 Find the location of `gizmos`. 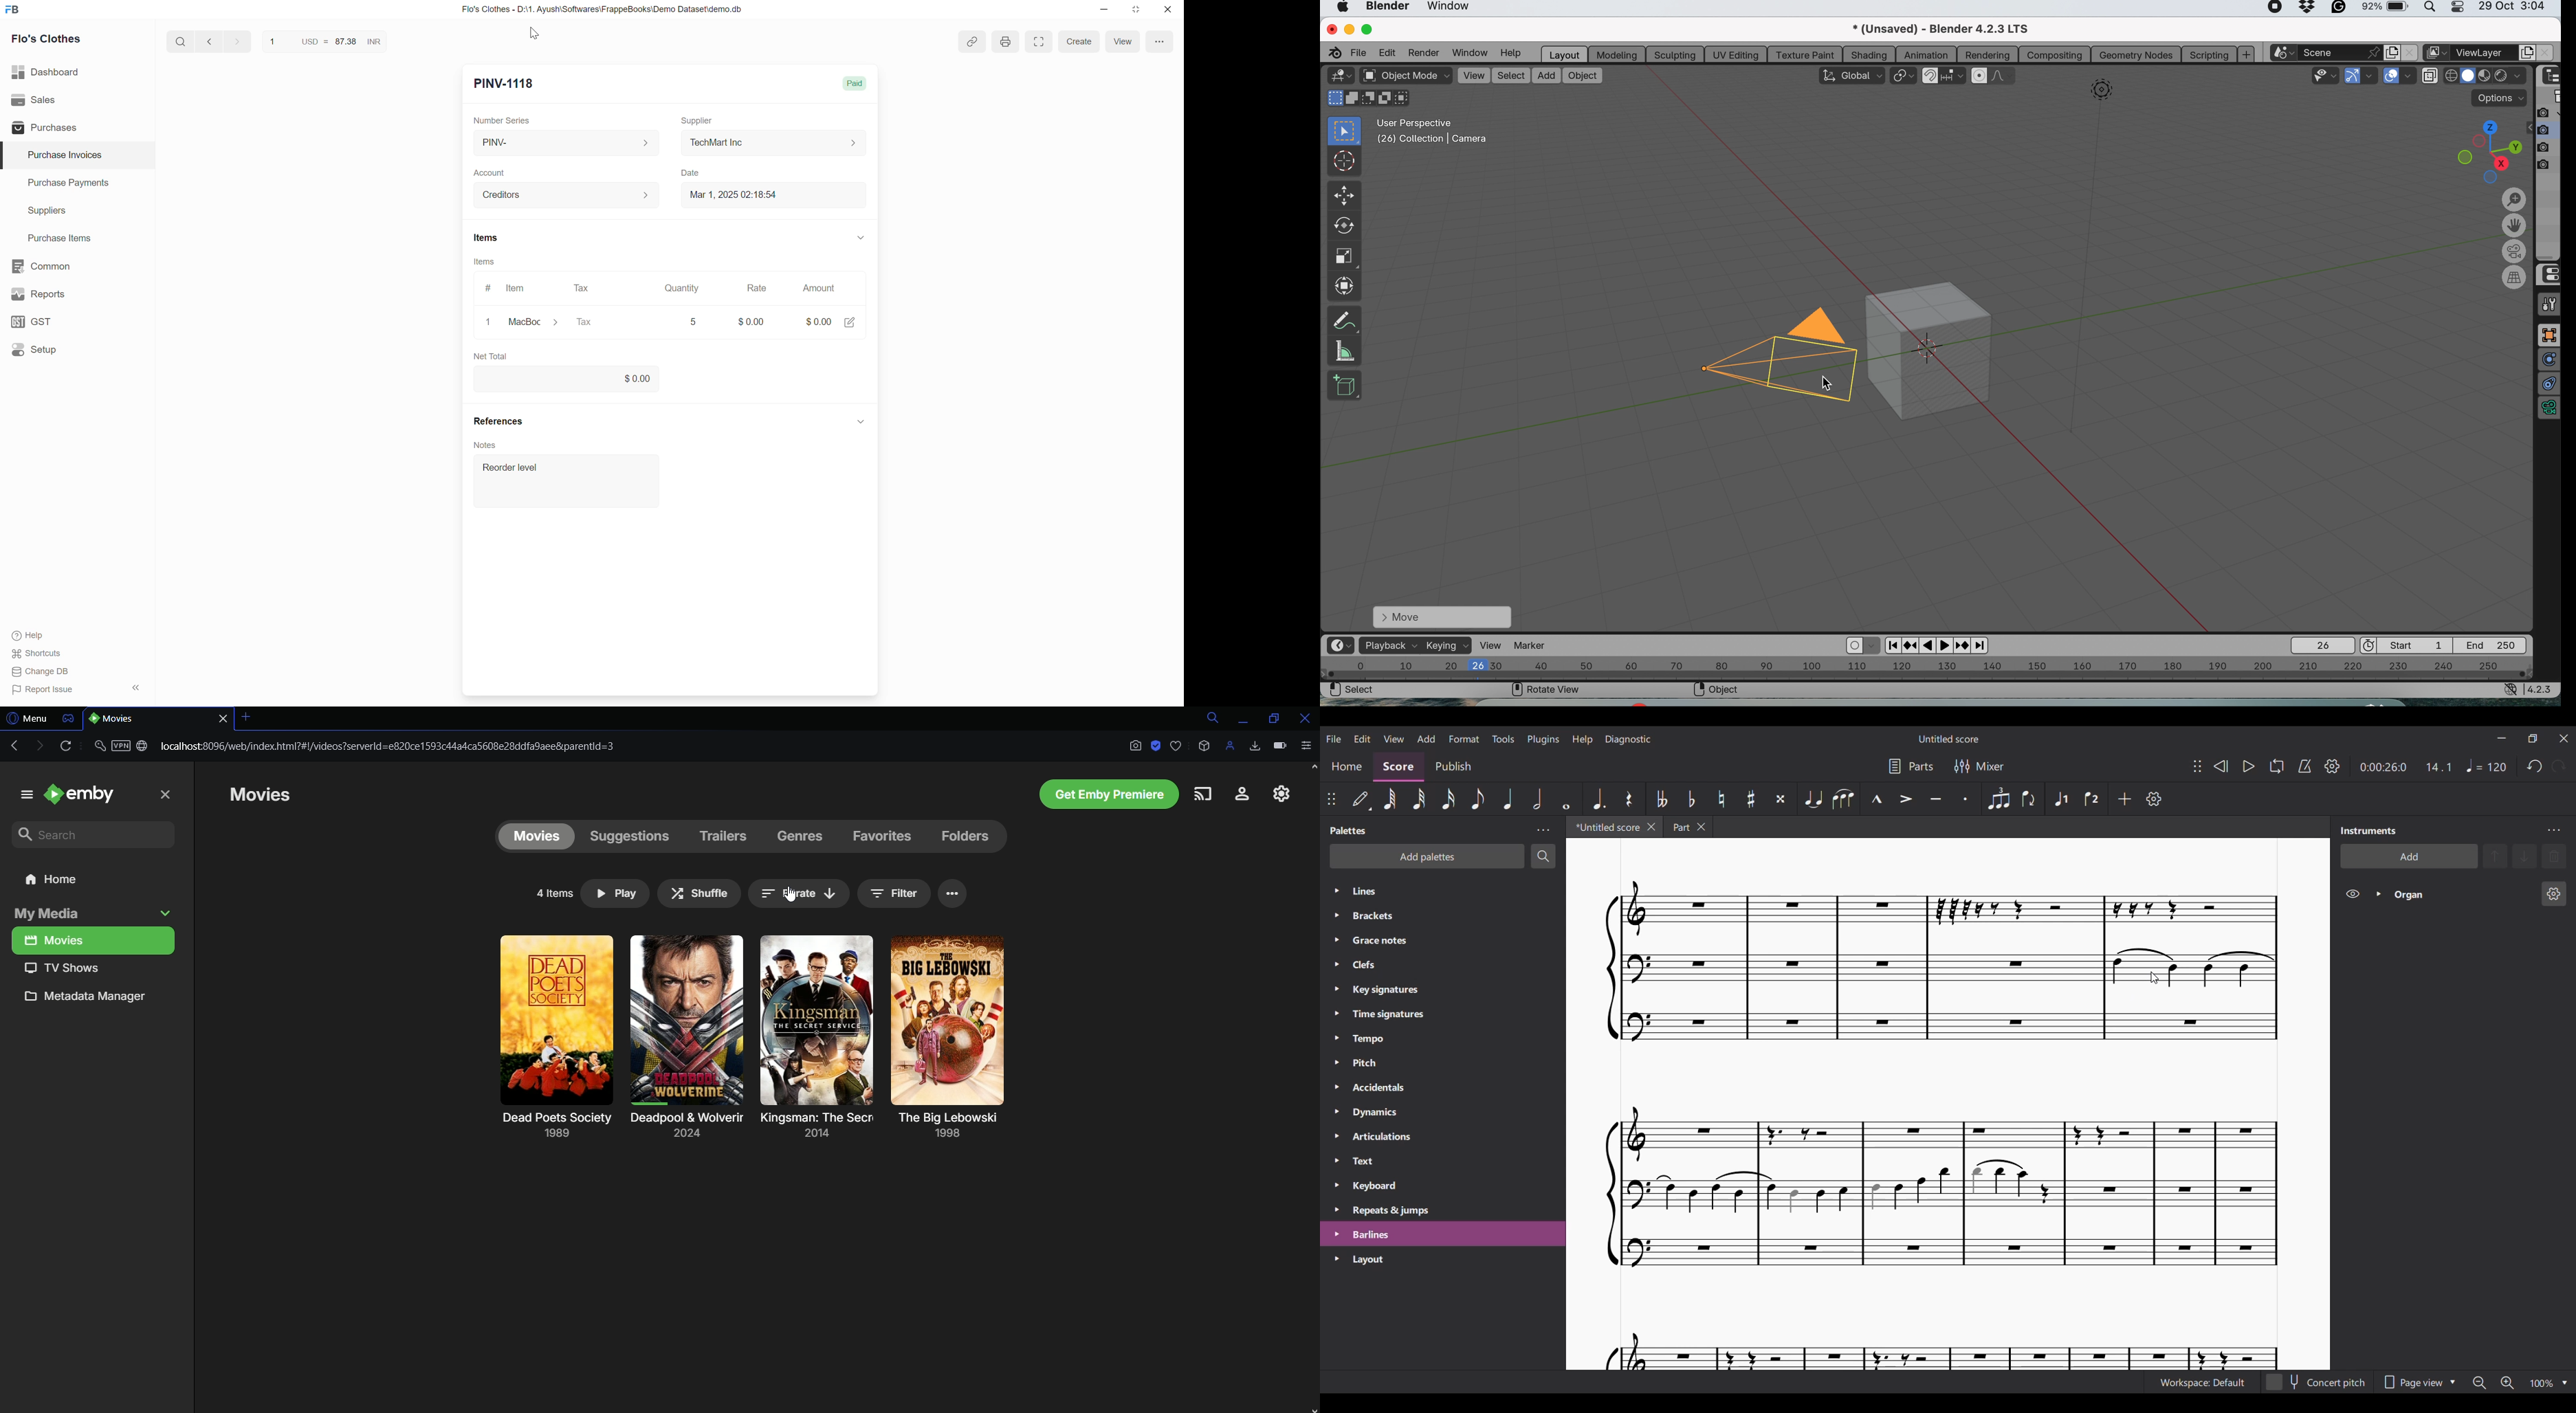

gizmos is located at coordinates (2371, 77).